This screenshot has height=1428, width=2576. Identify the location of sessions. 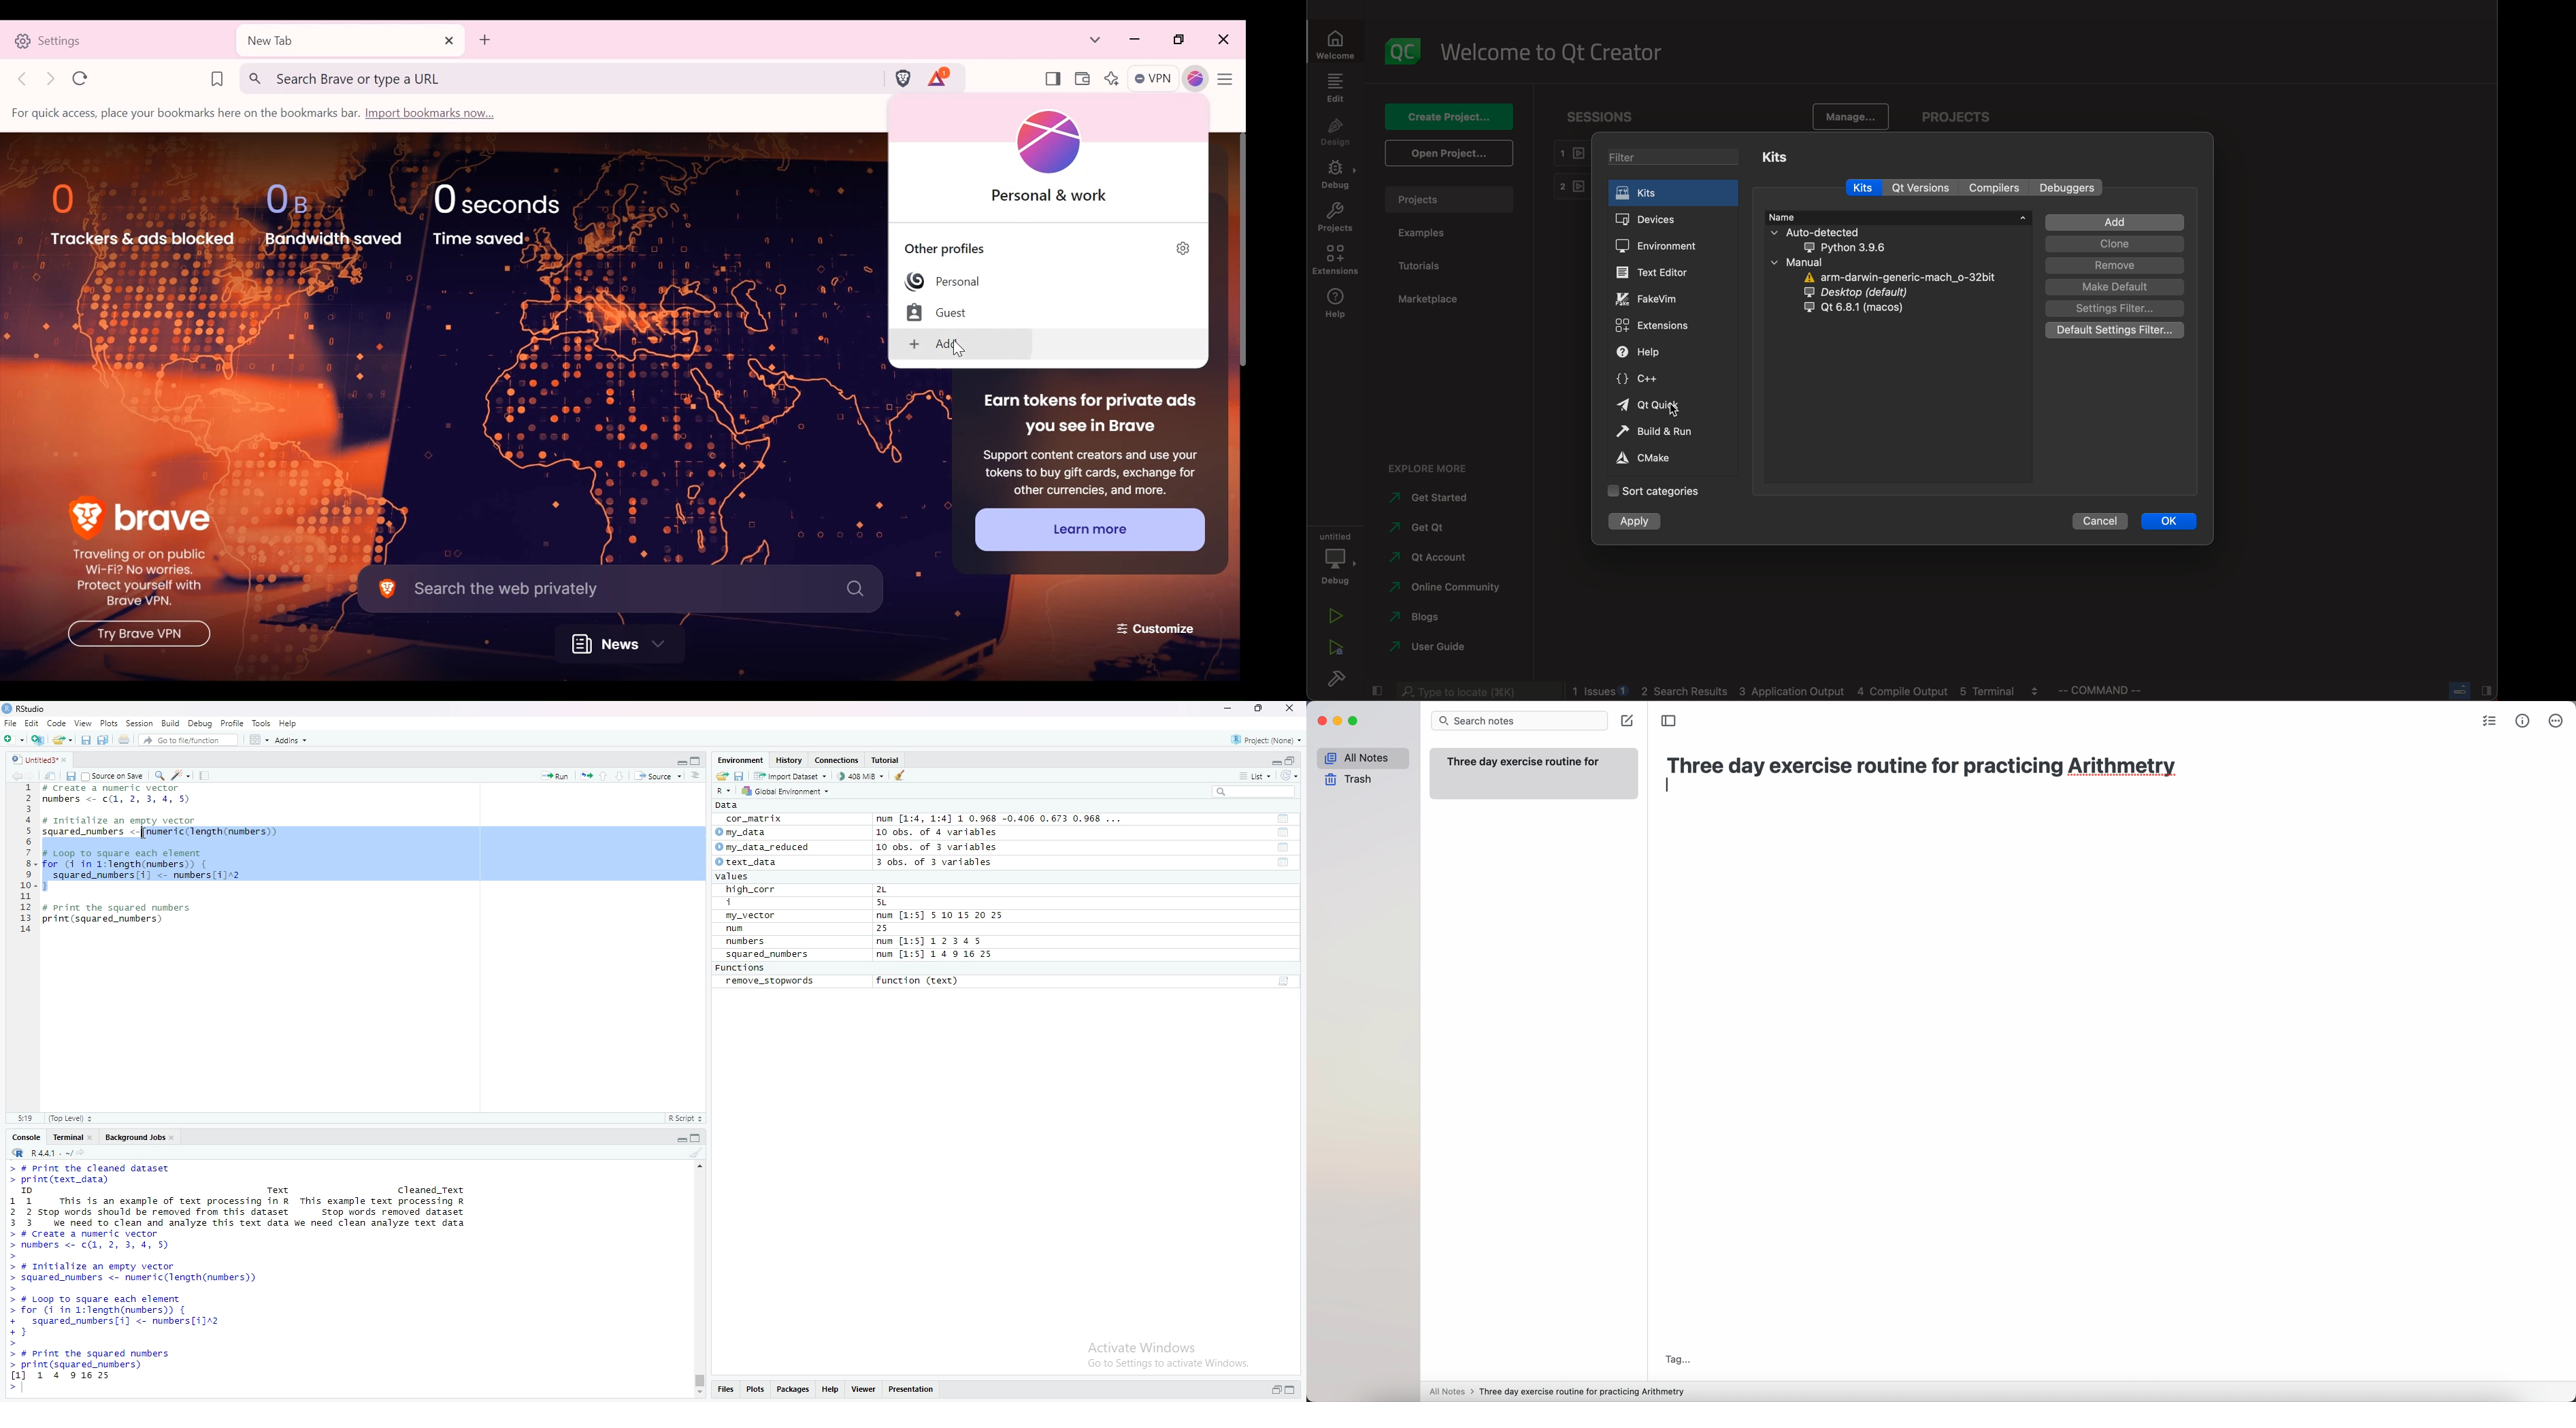
(1604, 116).